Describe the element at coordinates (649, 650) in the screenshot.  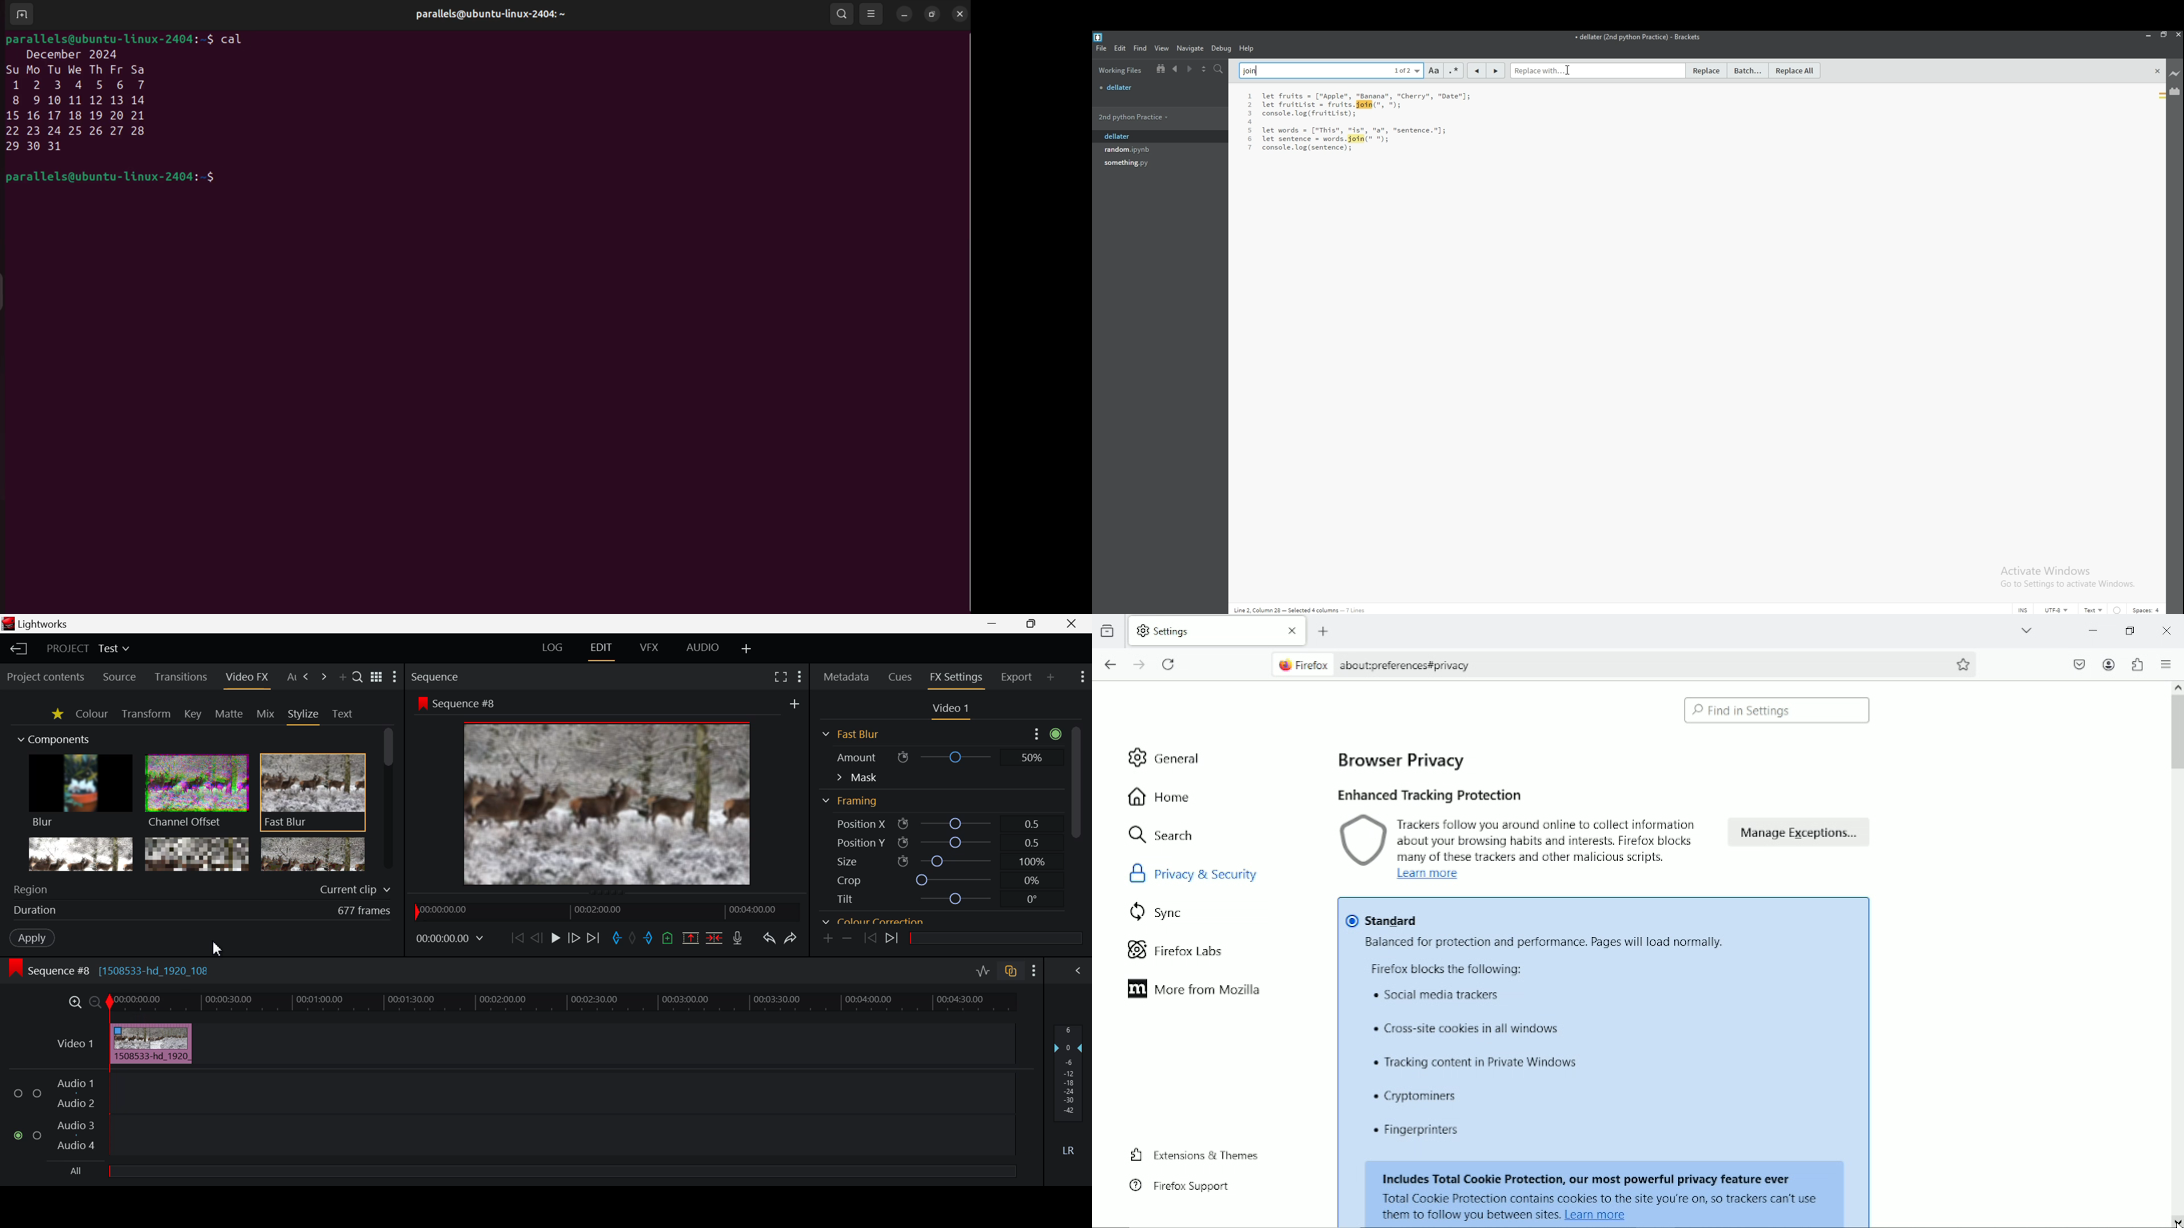
I see `VFX` at that location.